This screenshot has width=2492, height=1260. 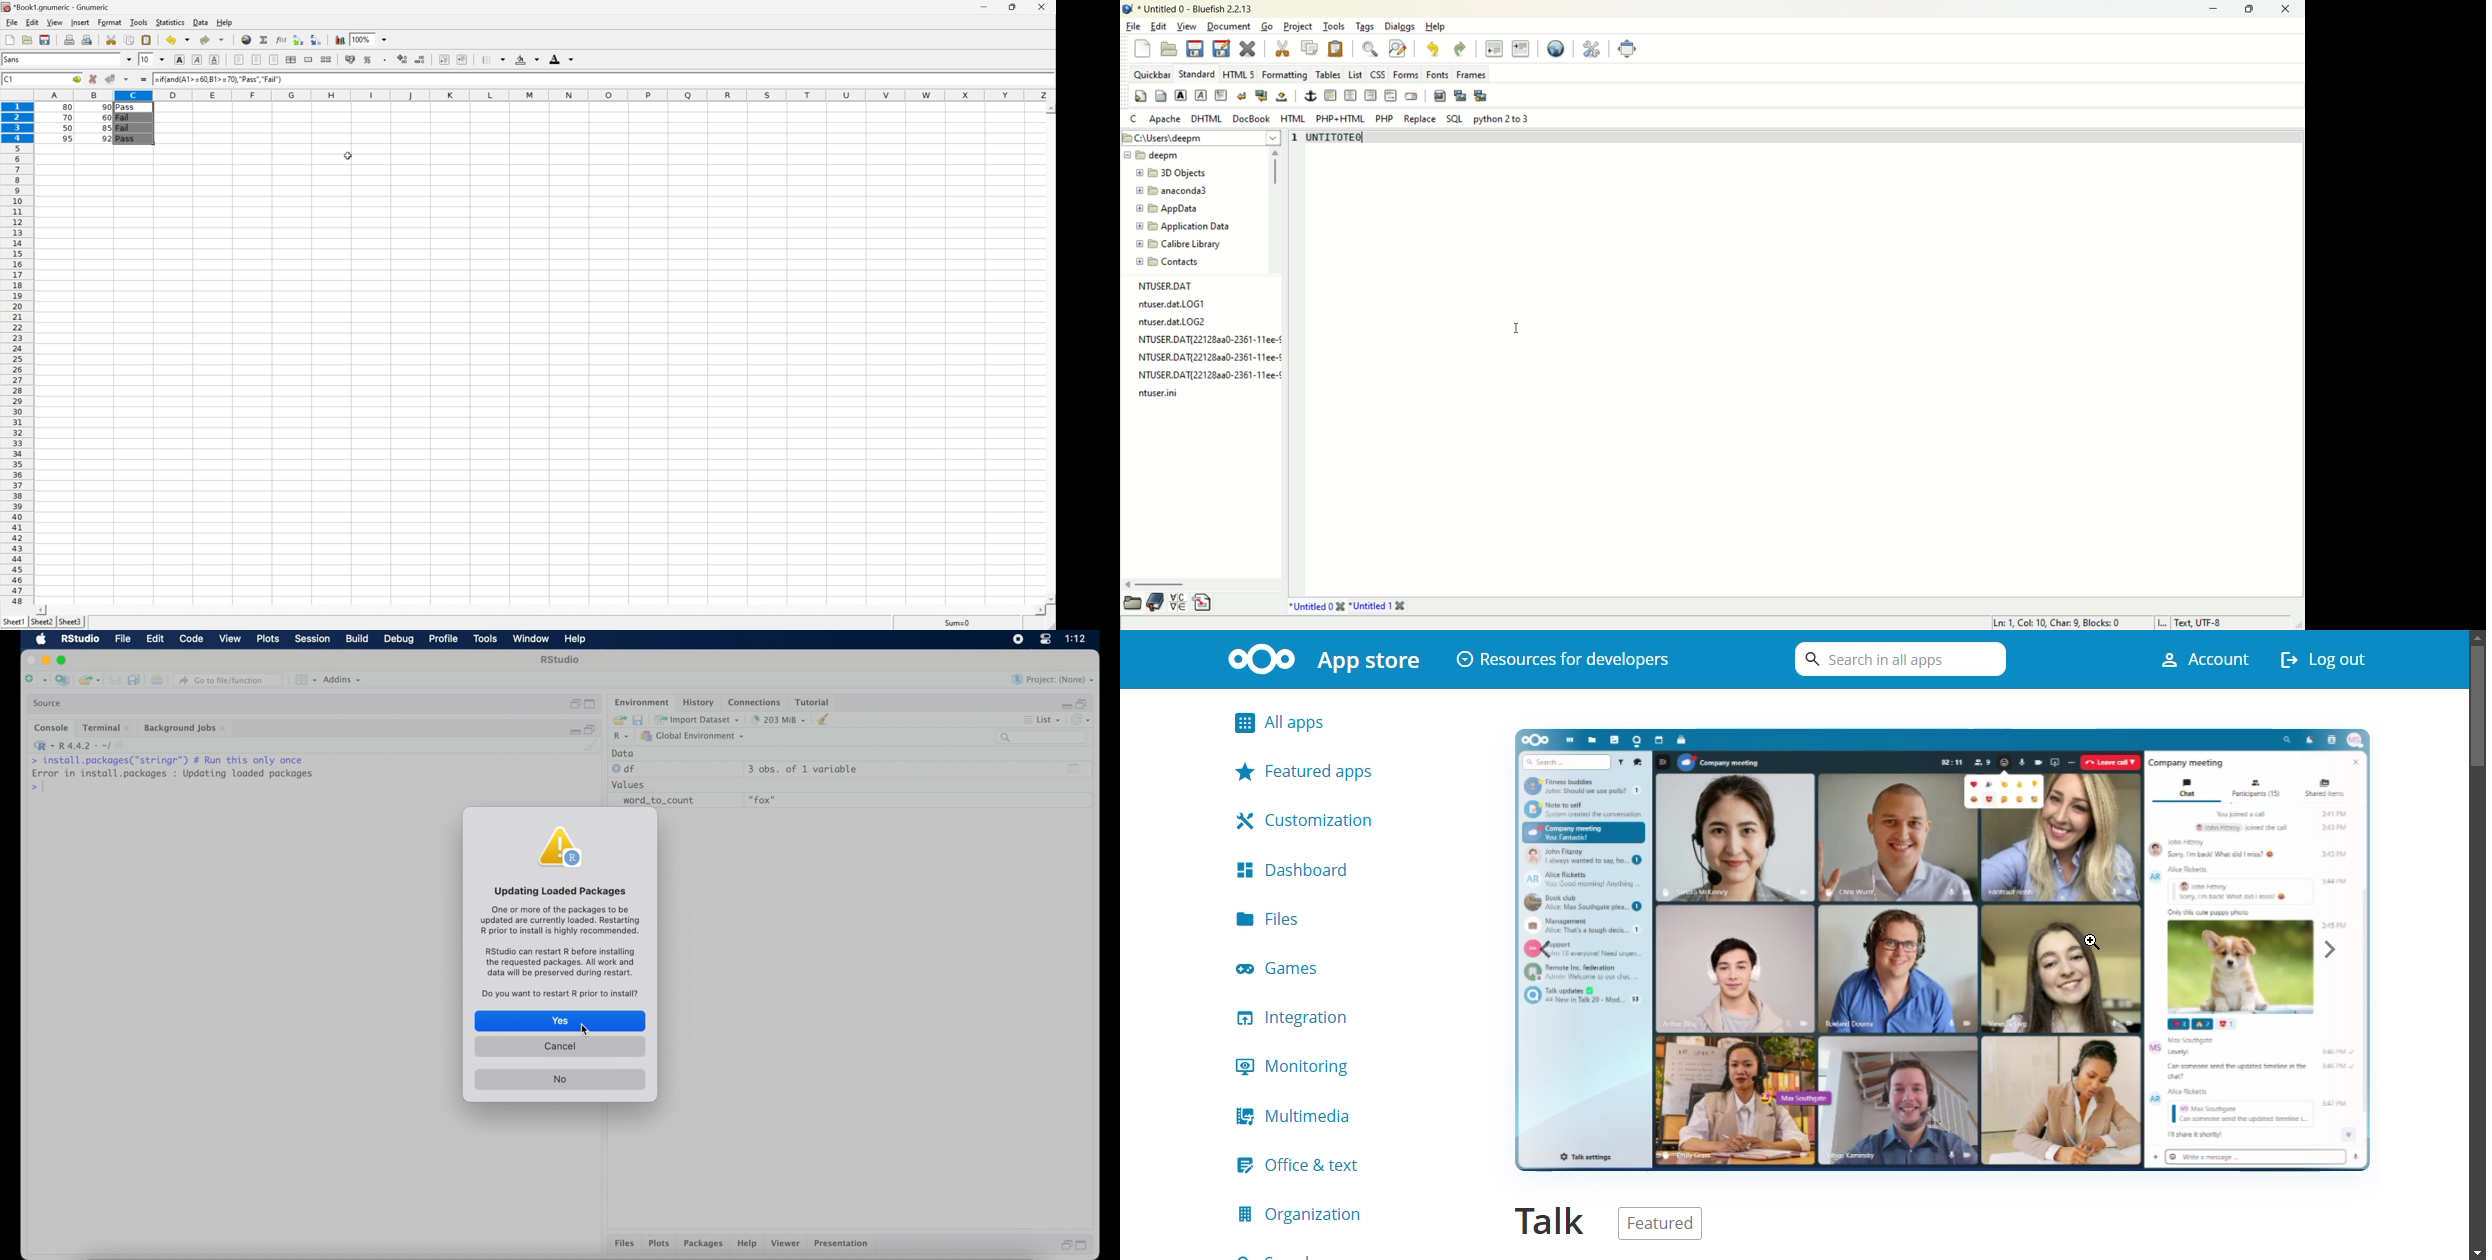 What do you see at coordinates (813, 701) in the screenshot?
I see `tutorial` at bounding box center [813, 701].